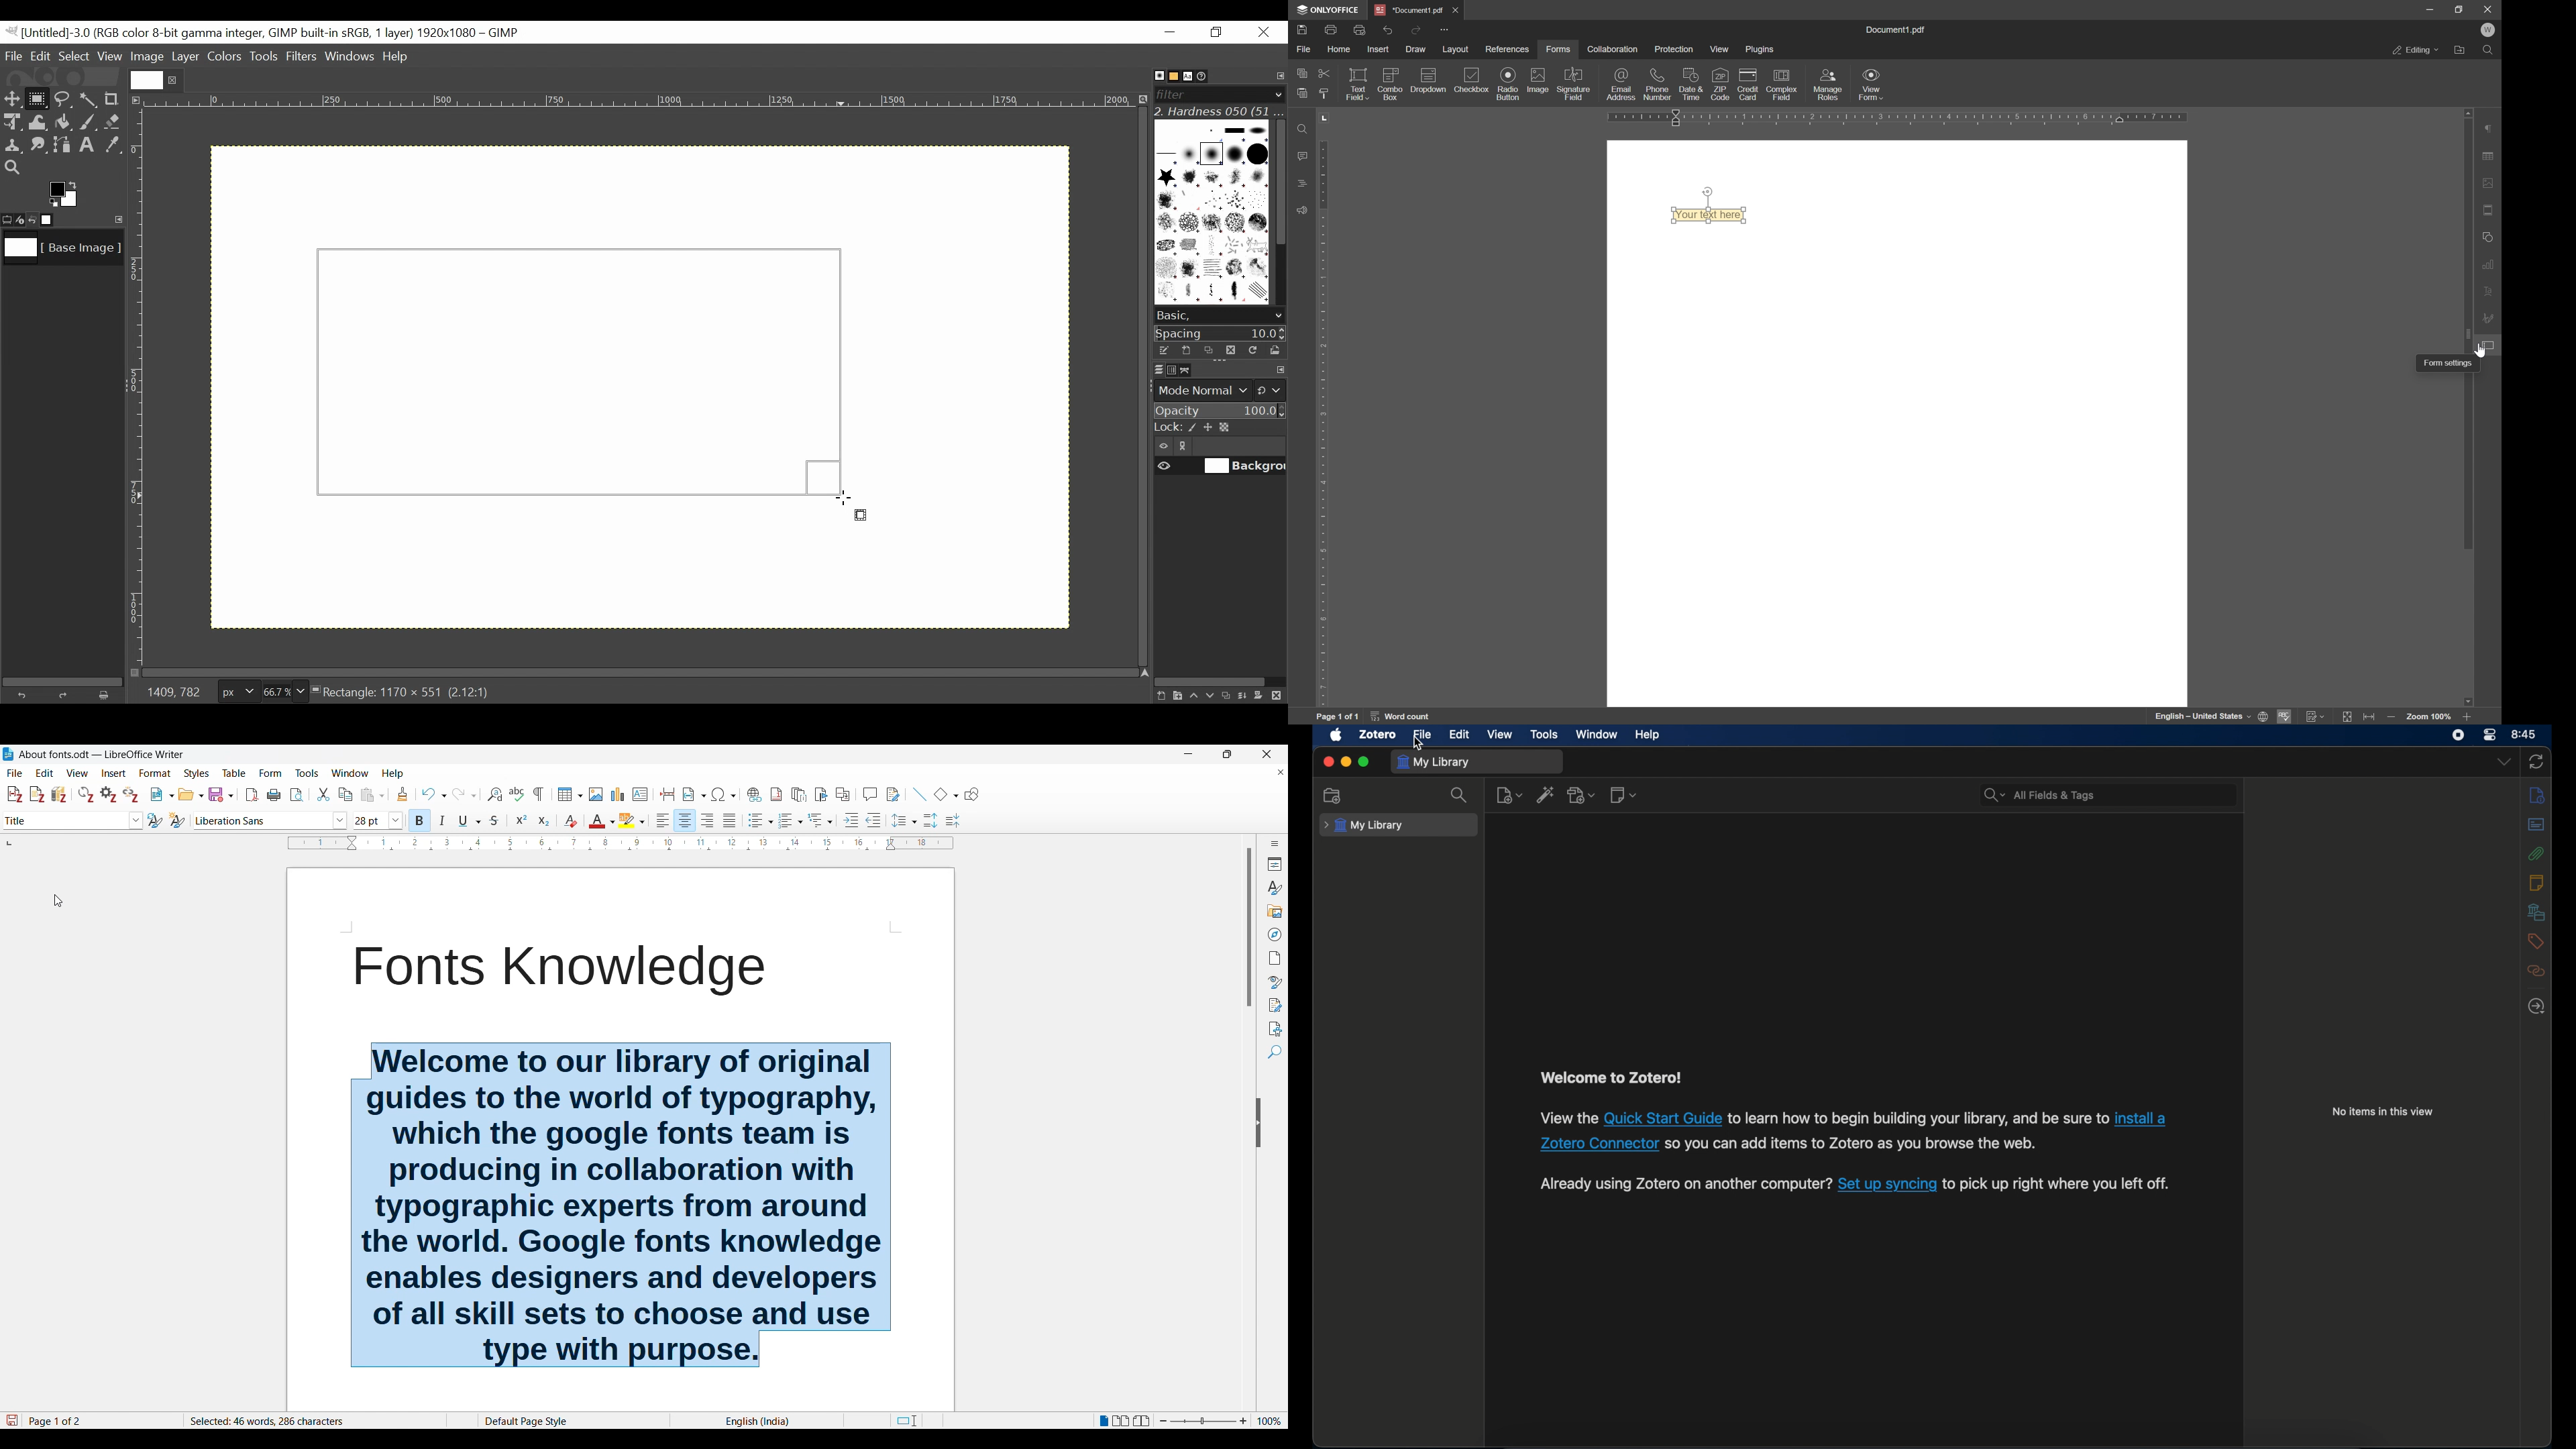 The height and width of the screenshot is (1456, 2576). What do you see at coordinates (1328, 762) in the screenshot?
I see `close` at bounding box center [1328, 762].